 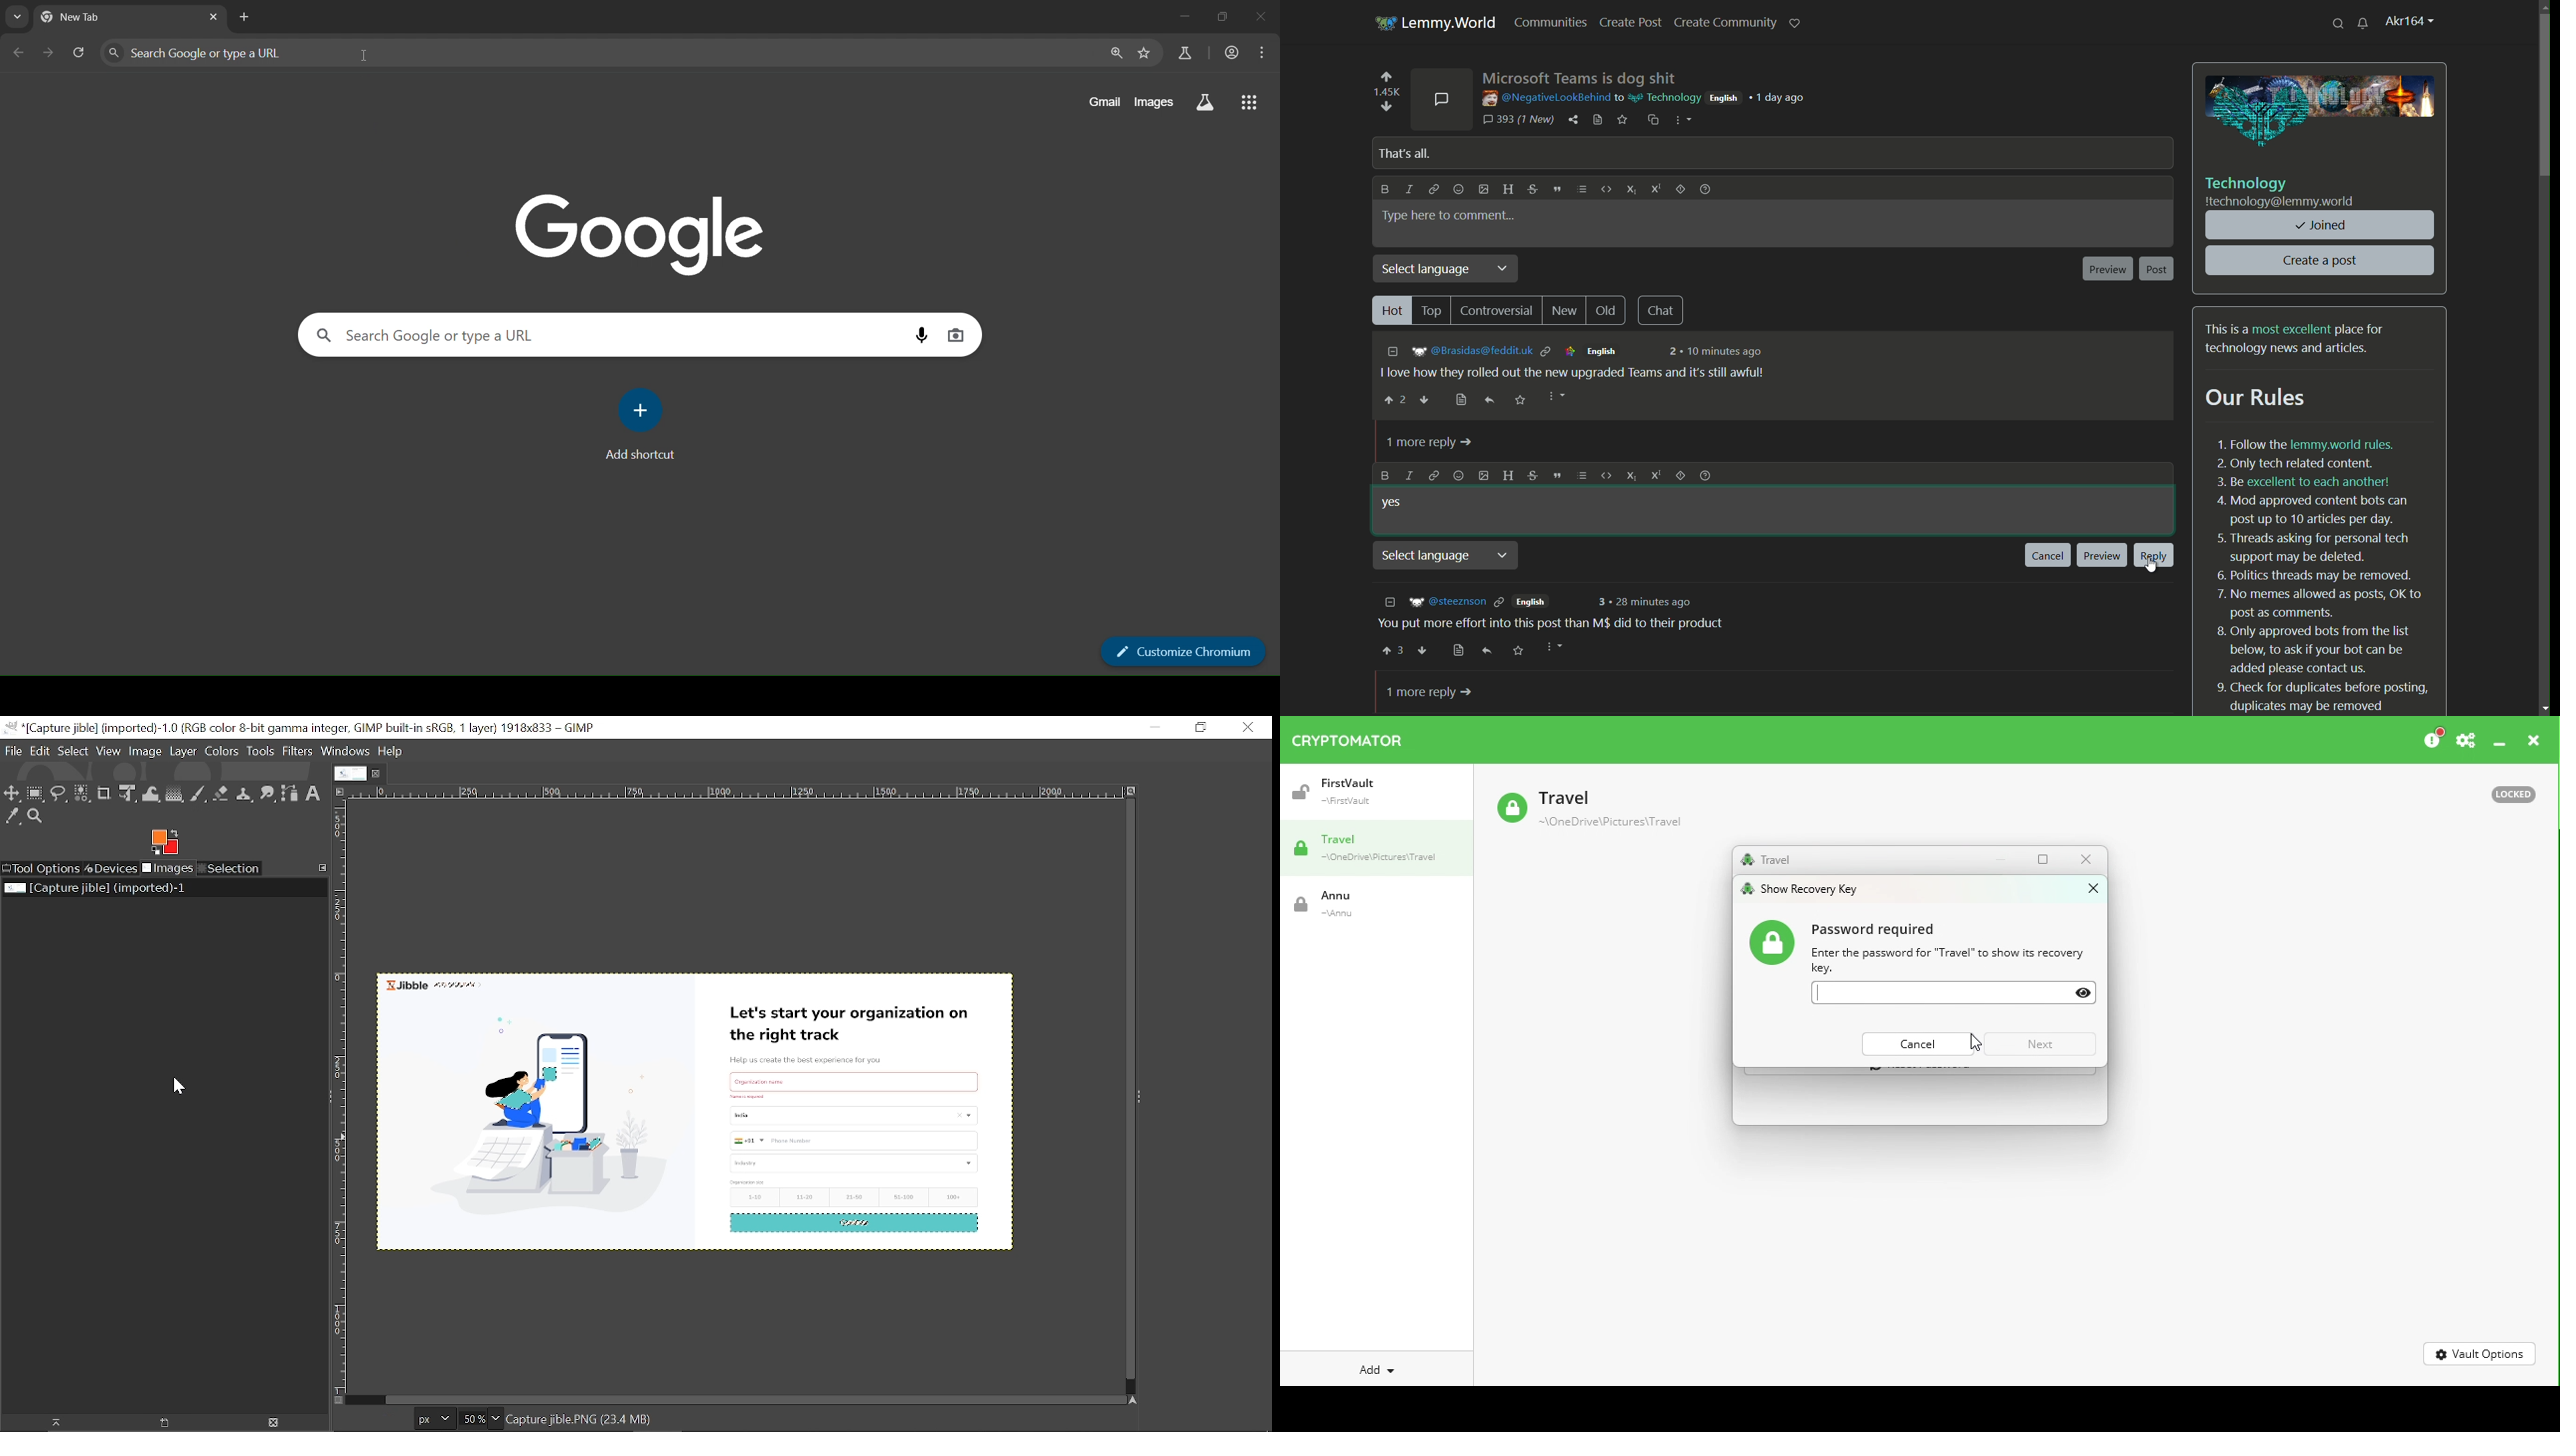 I want to click on chat, so click(x=1663, y=310).